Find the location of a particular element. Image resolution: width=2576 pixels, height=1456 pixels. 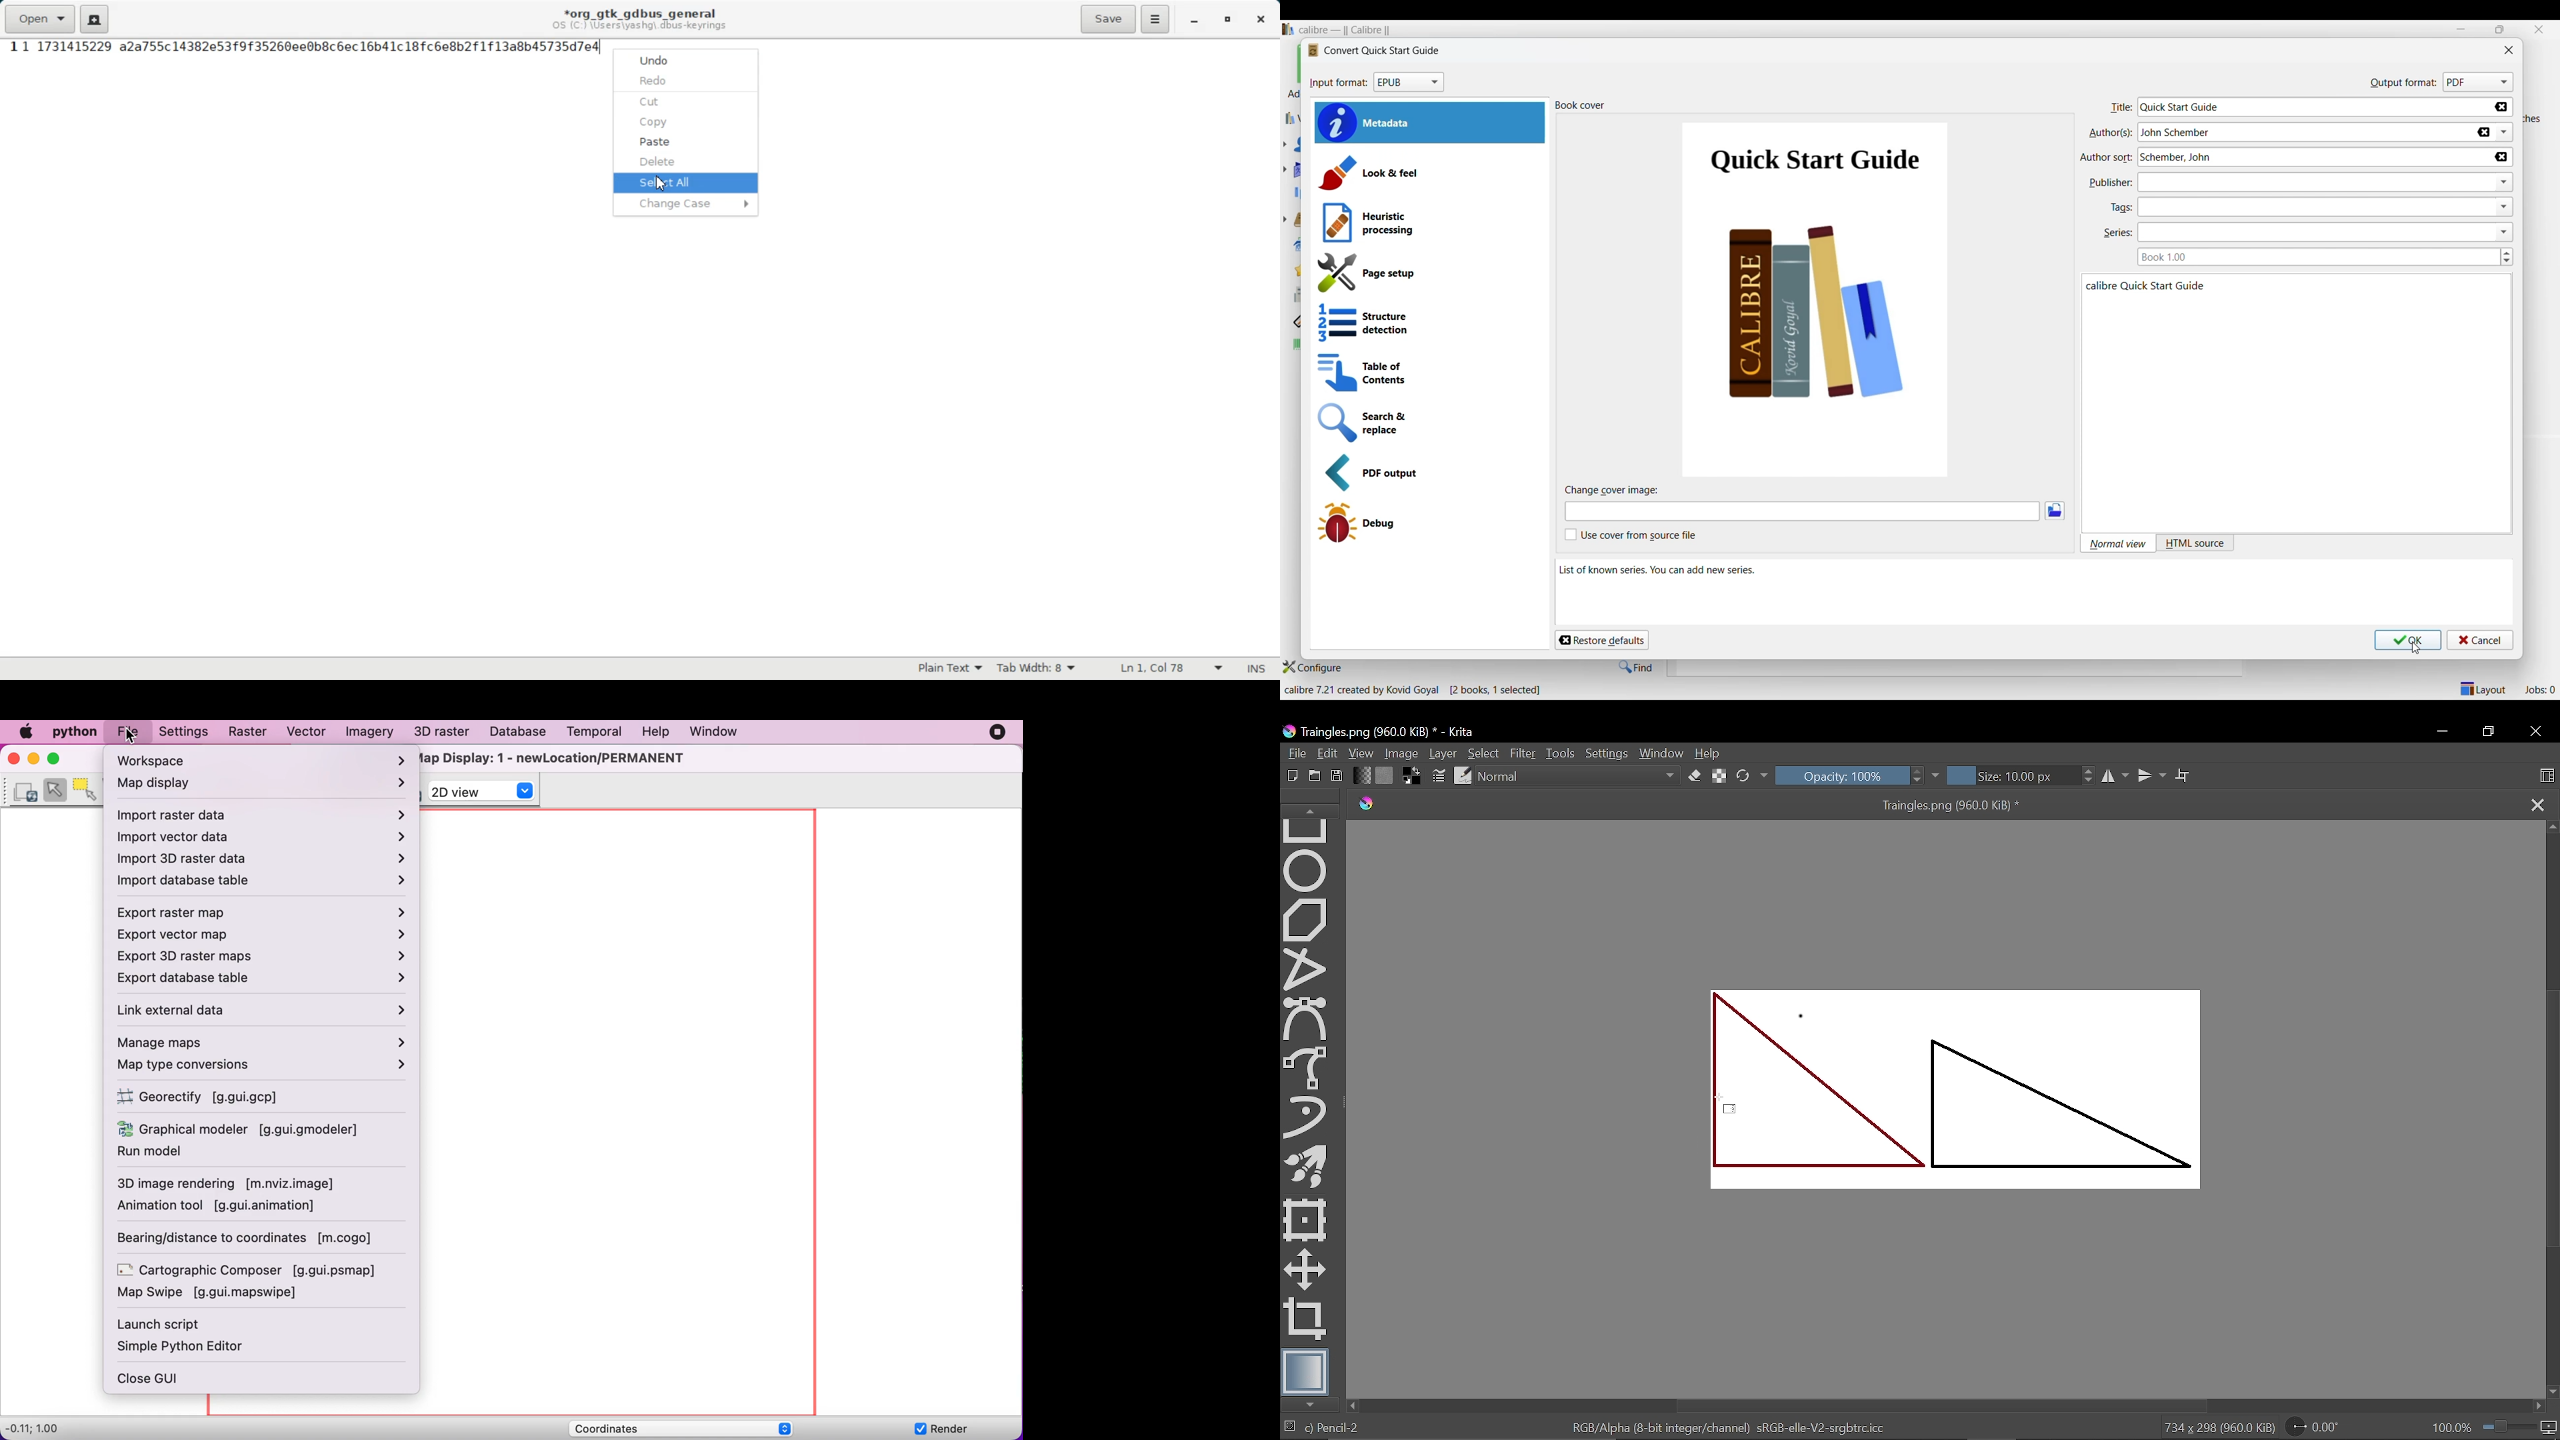

Maximize is located at coordinates (1229, 21).